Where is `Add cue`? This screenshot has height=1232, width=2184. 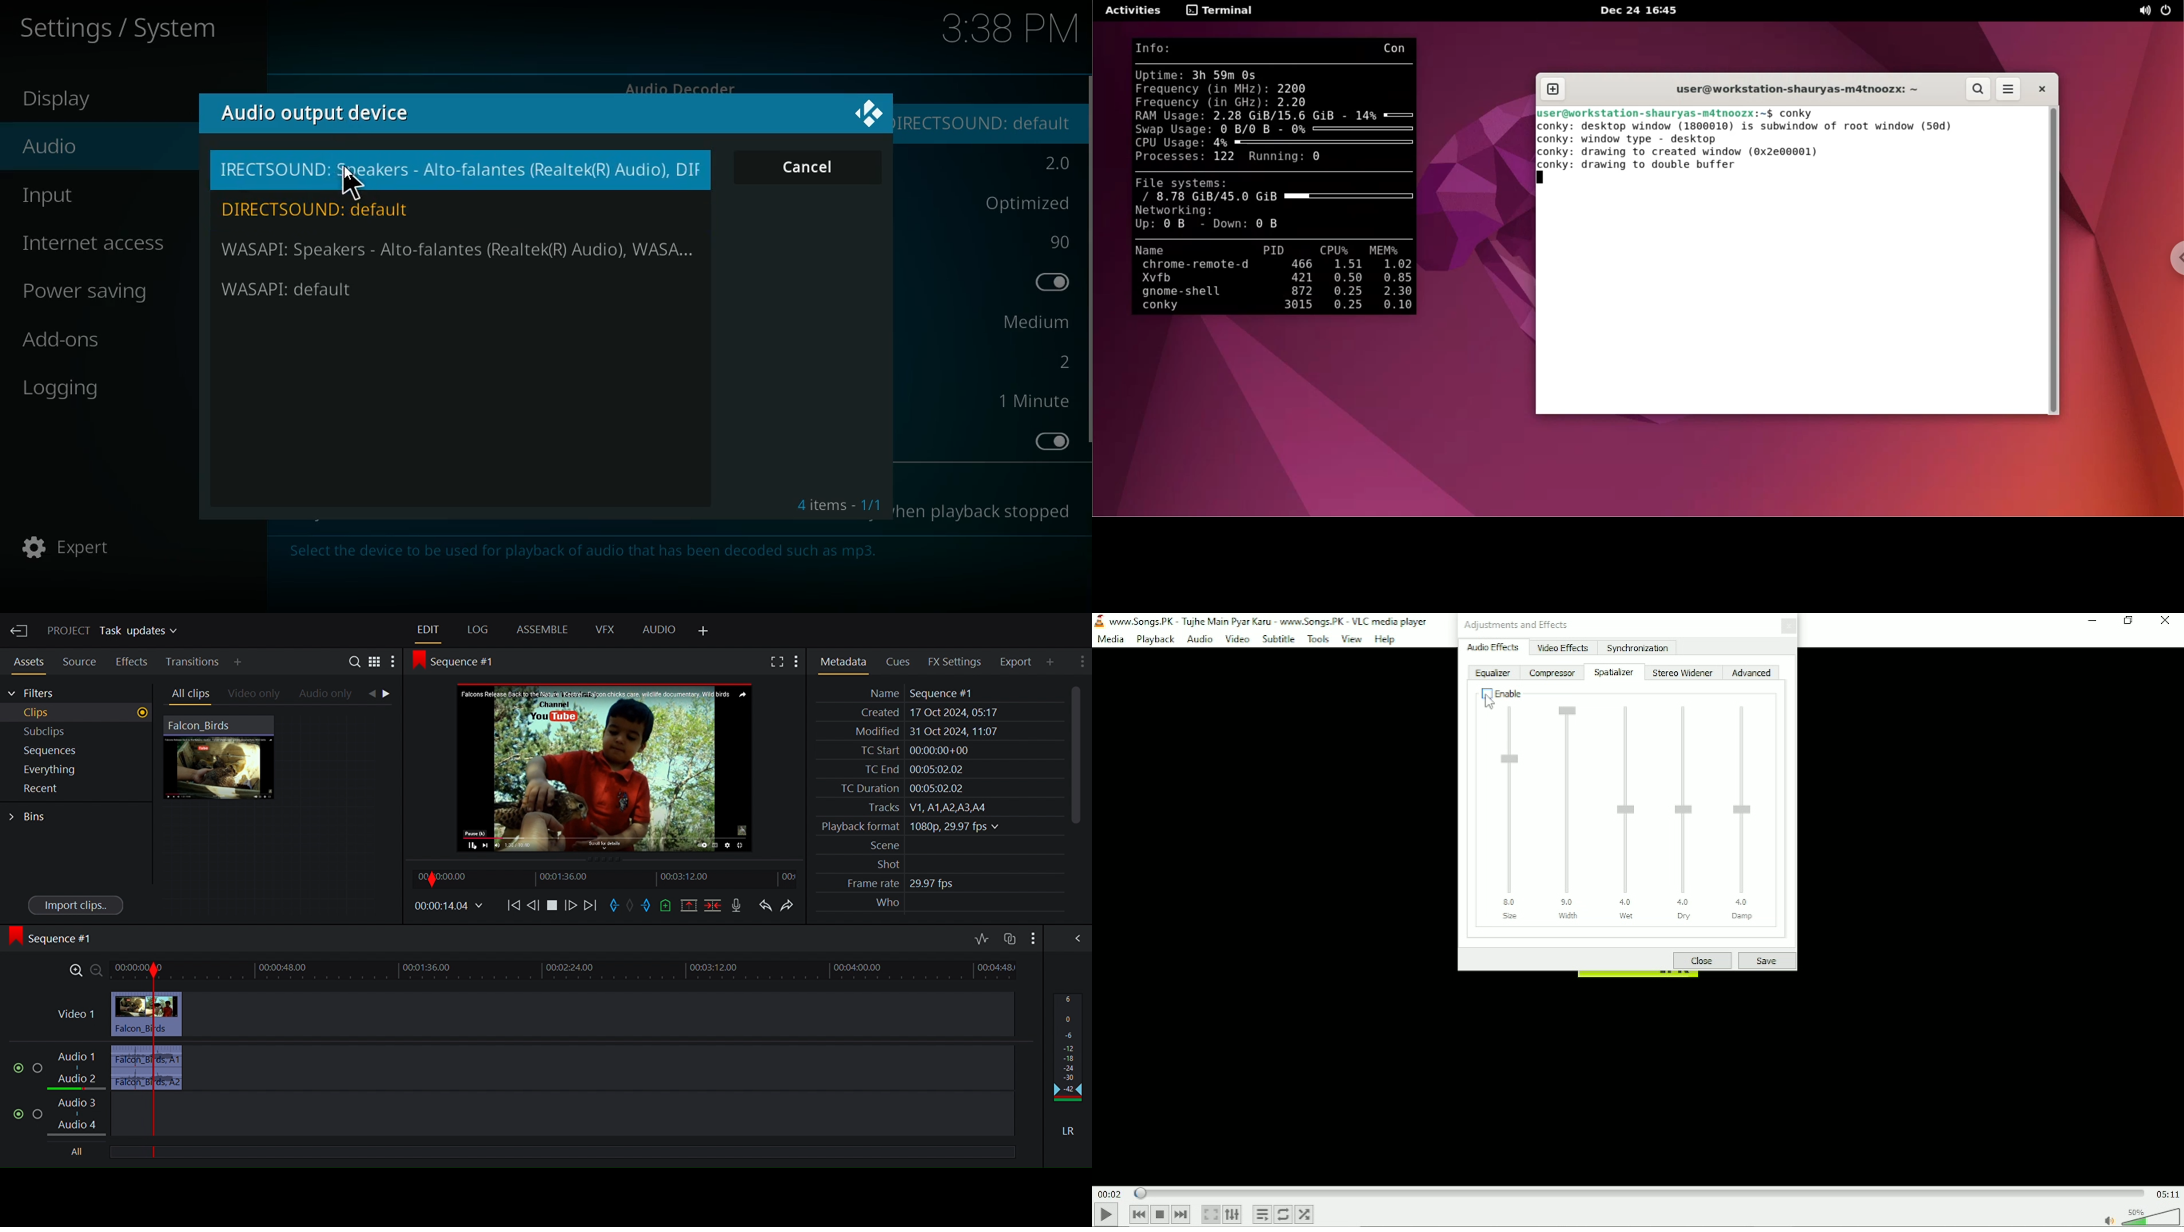
Add cue is located at coordinates (665, 906).